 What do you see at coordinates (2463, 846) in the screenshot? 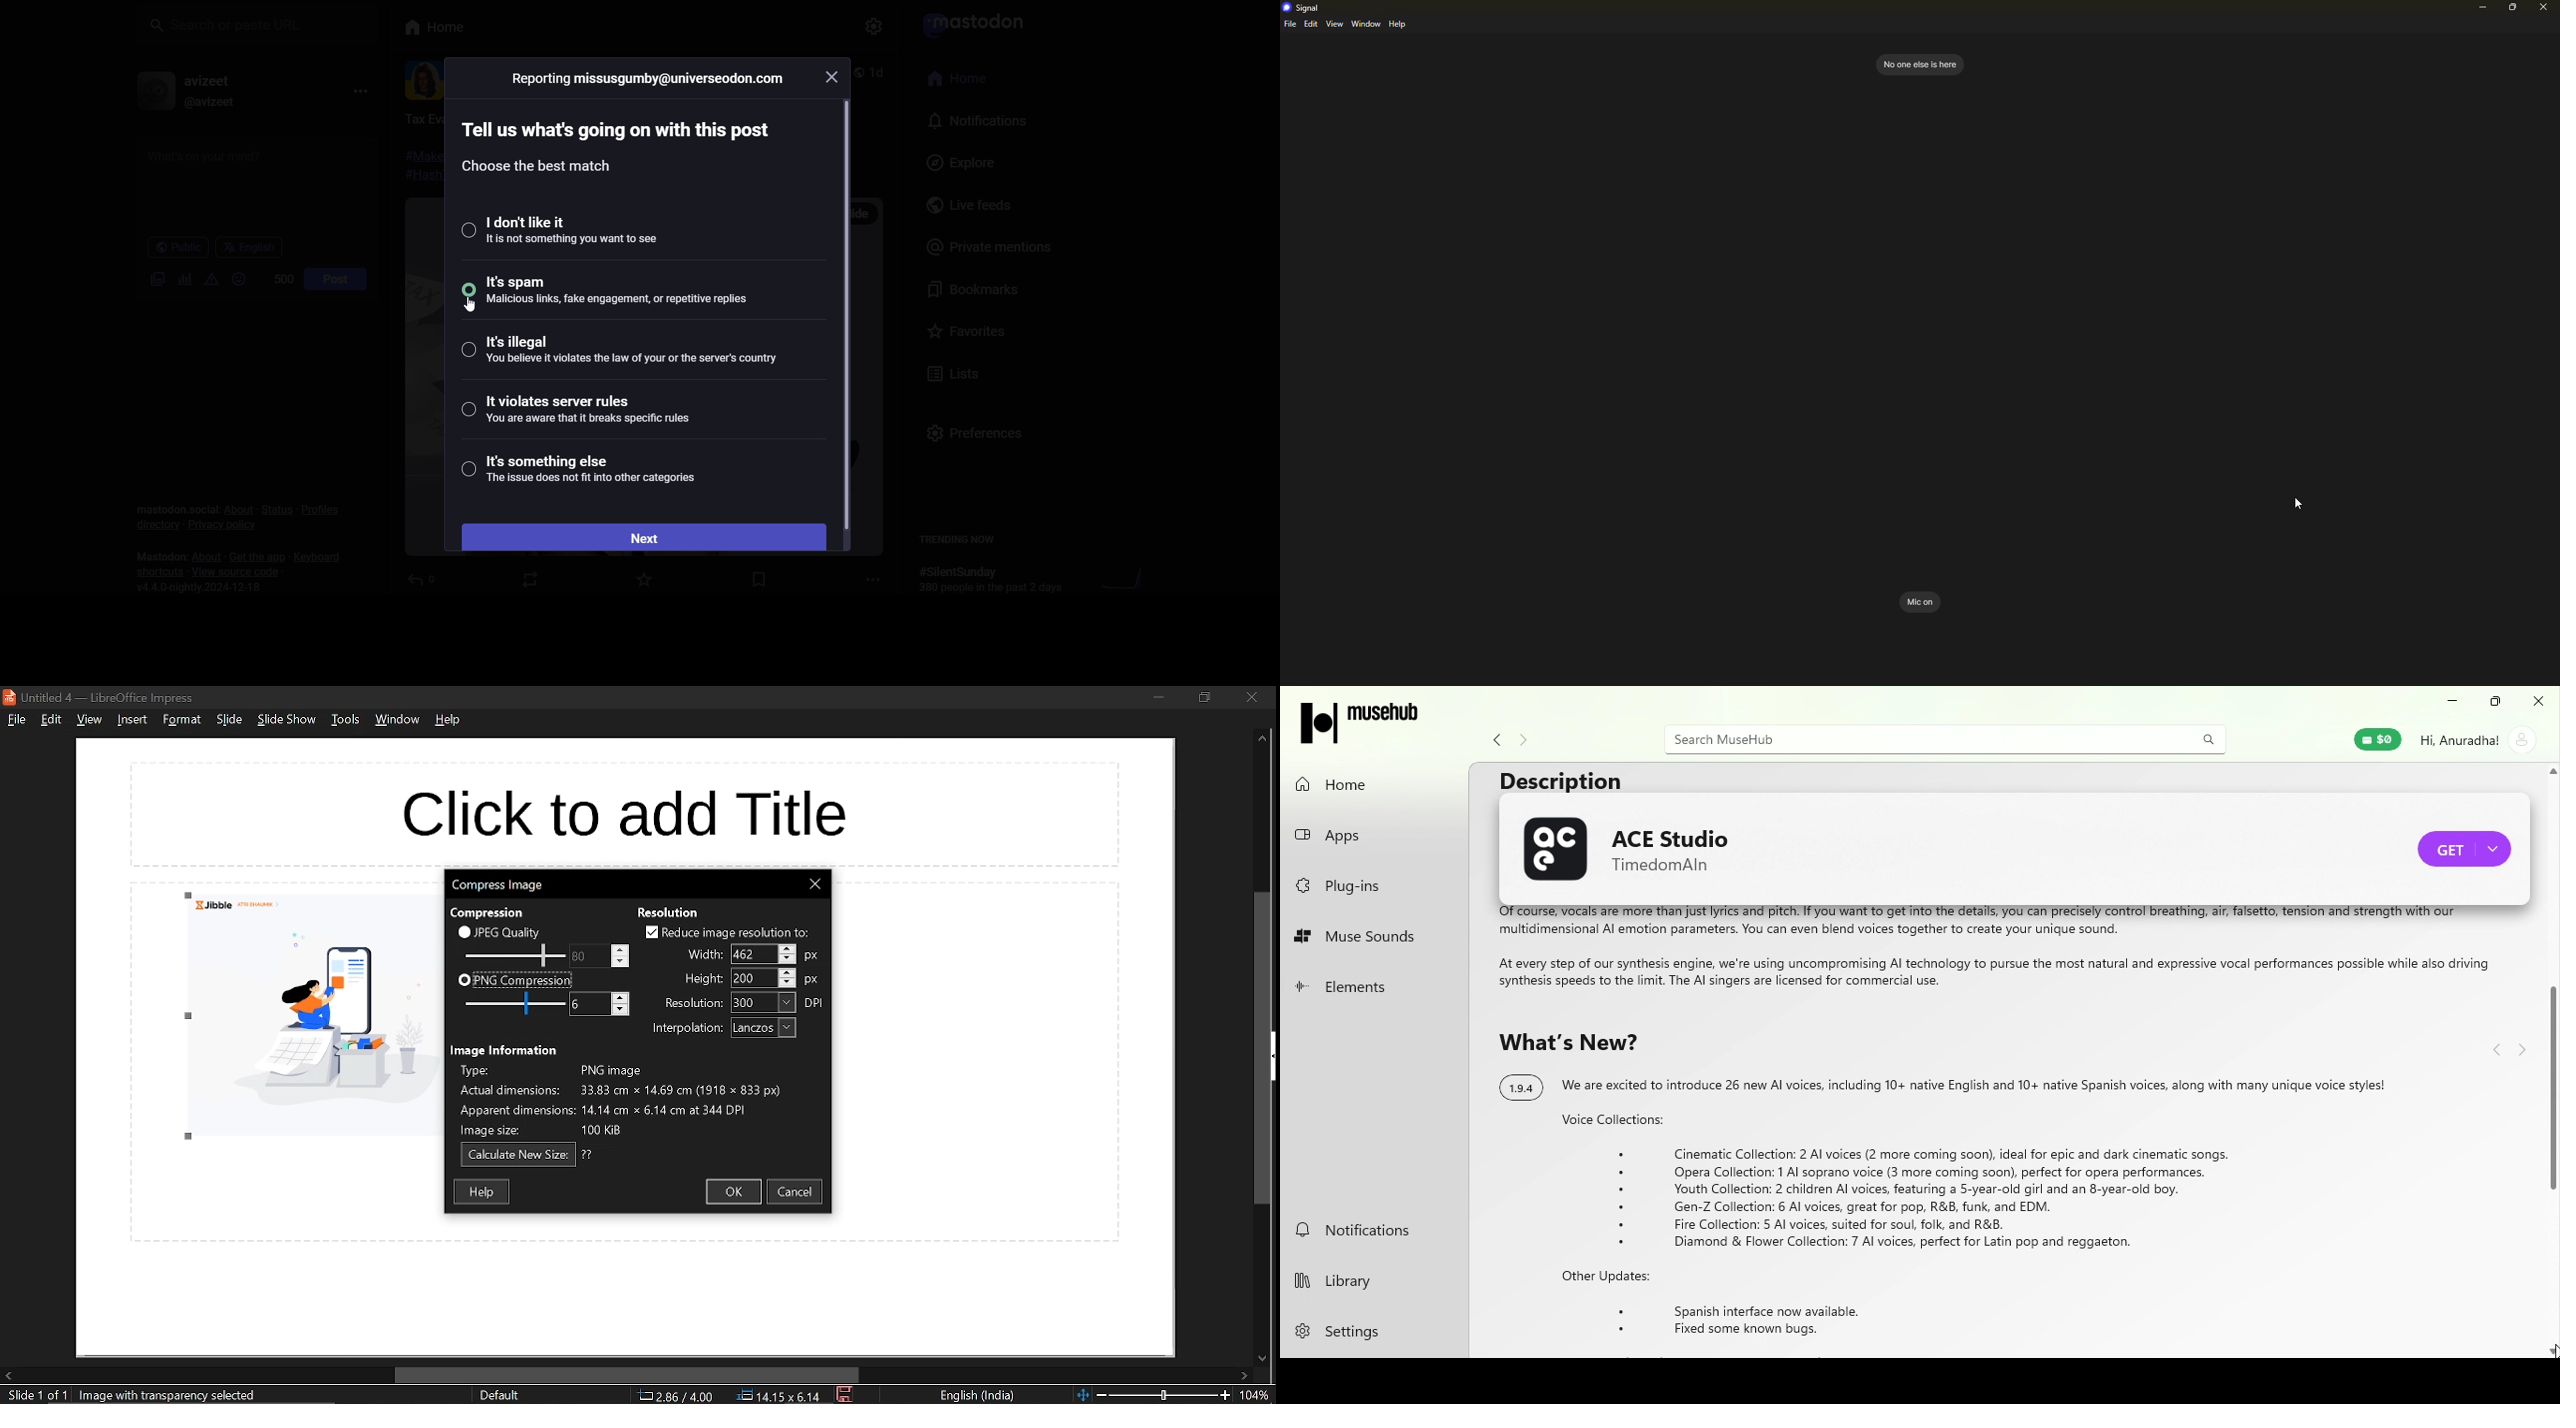
I see `Purchase ACE studio` at bounding box center [2463, 846].